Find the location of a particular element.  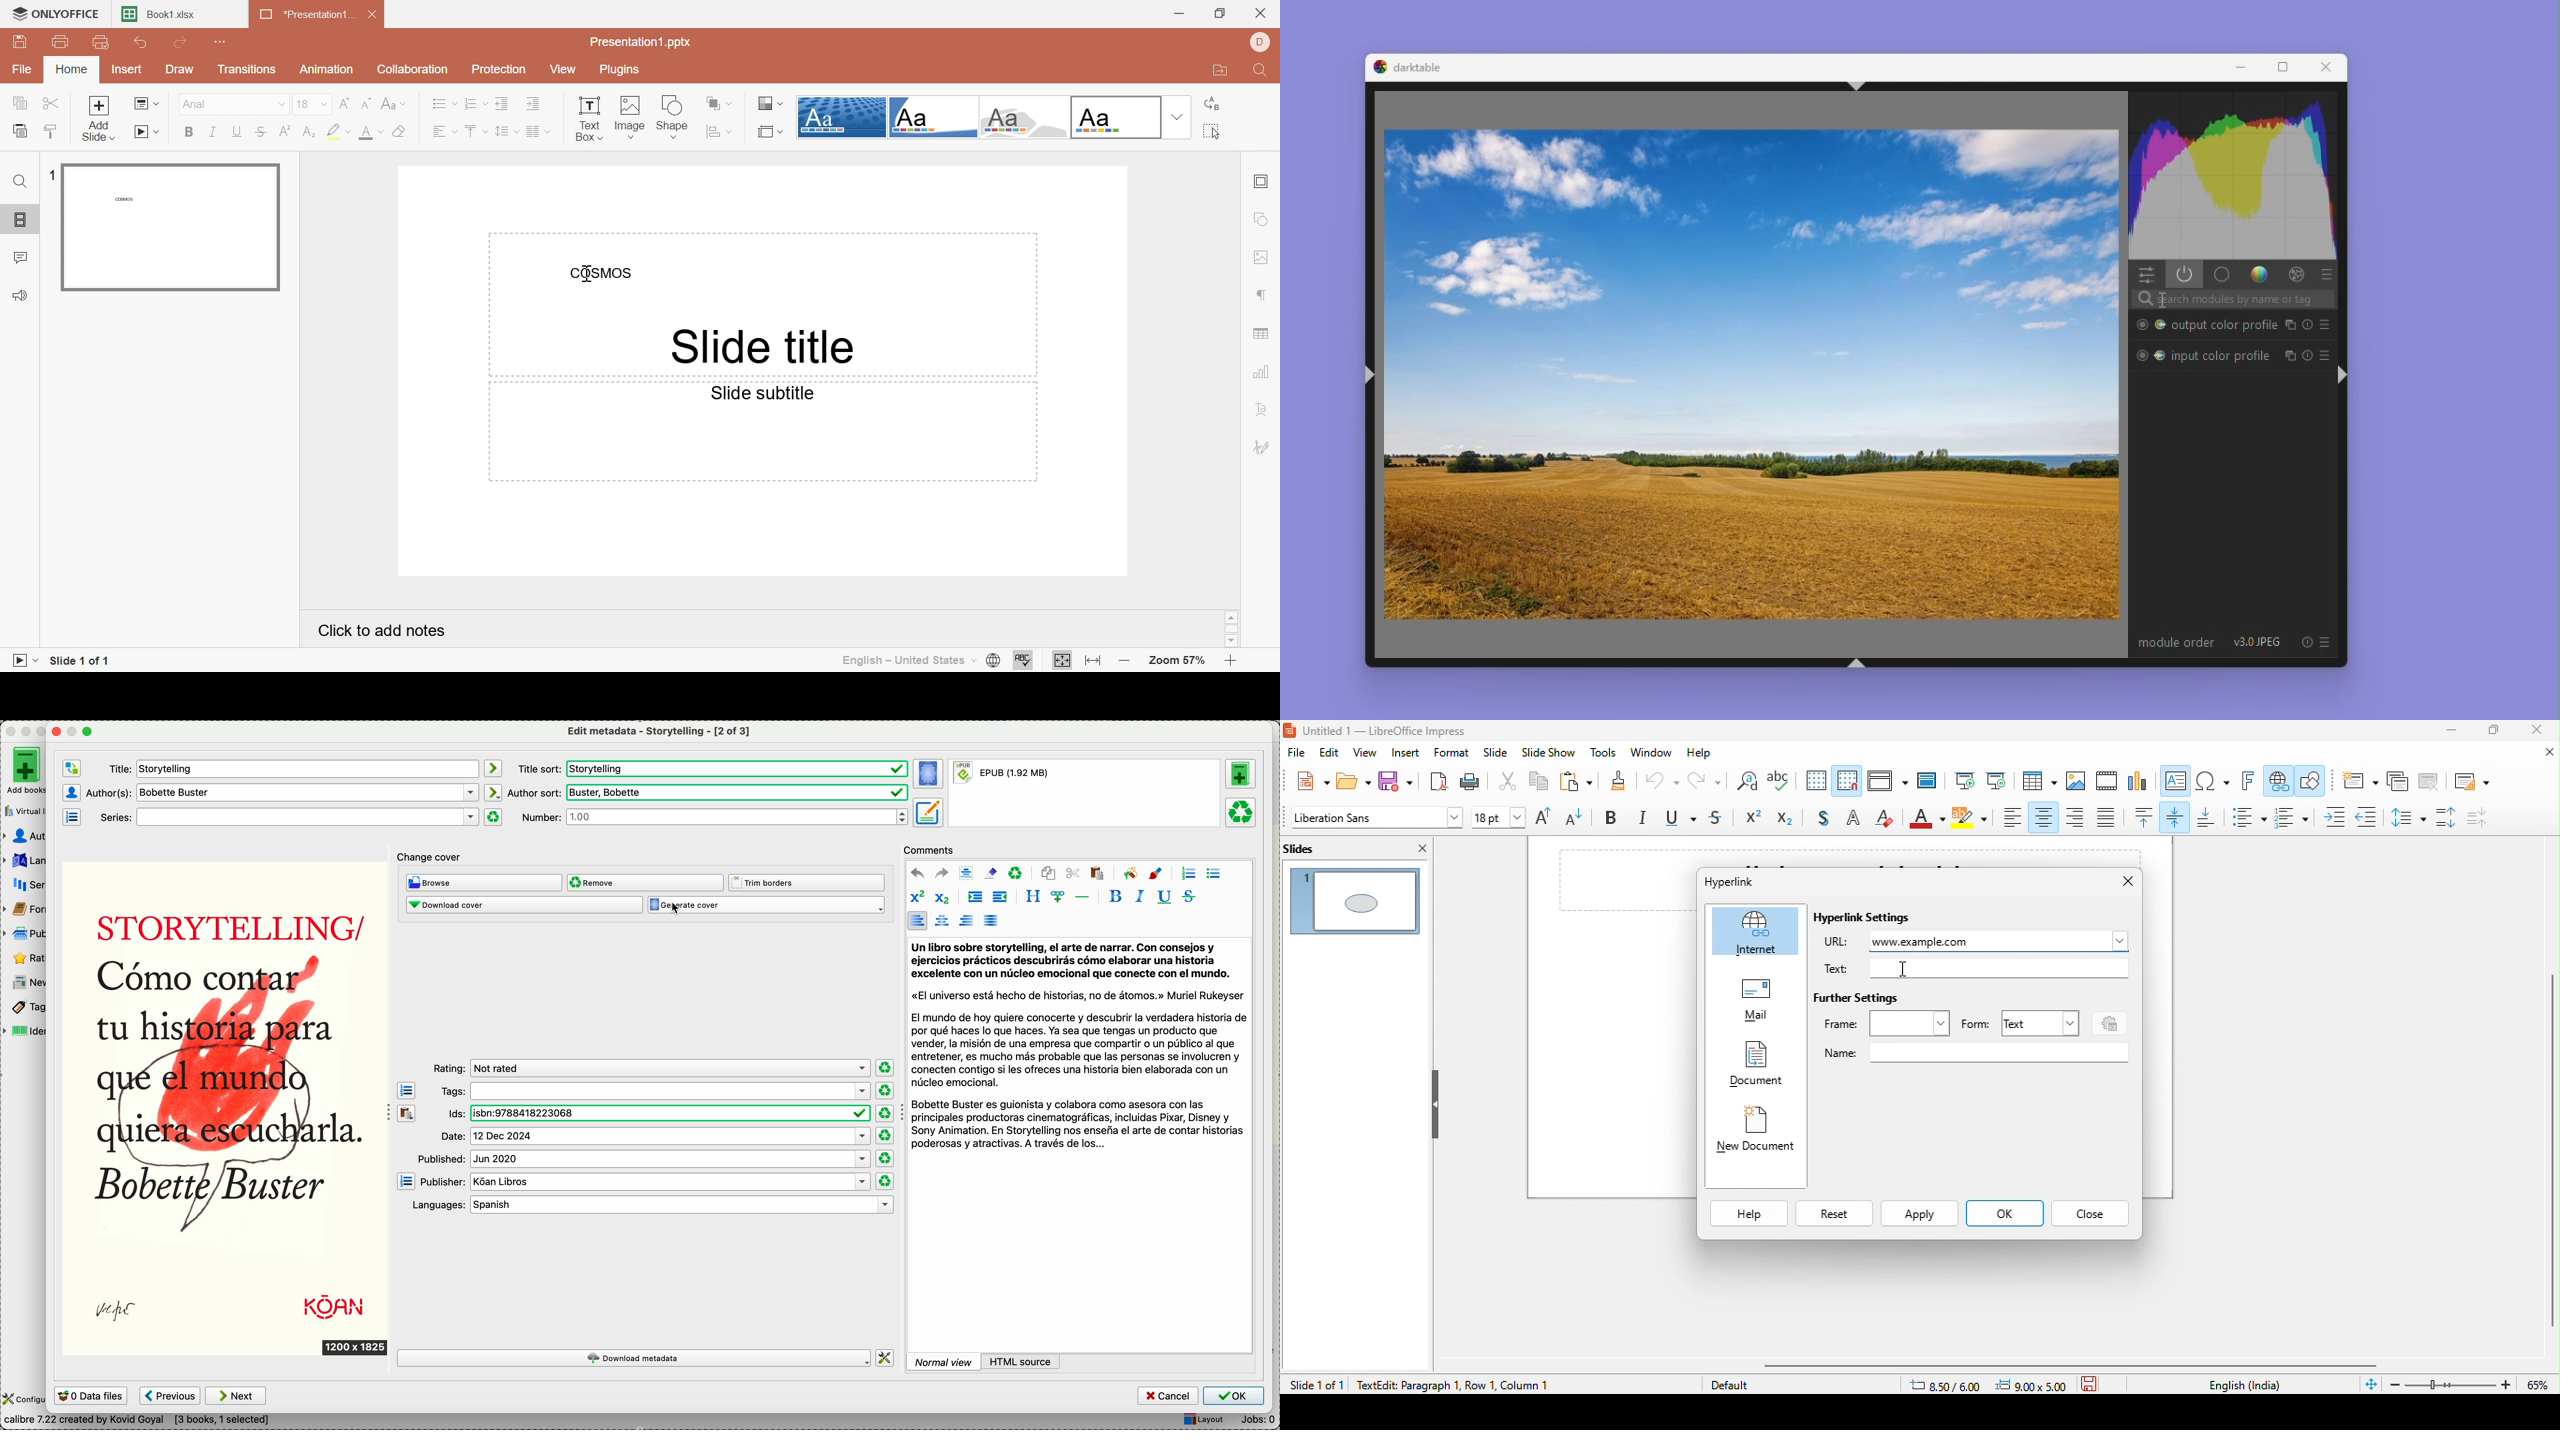

cover book preview is located at coordinates (229, 1110).